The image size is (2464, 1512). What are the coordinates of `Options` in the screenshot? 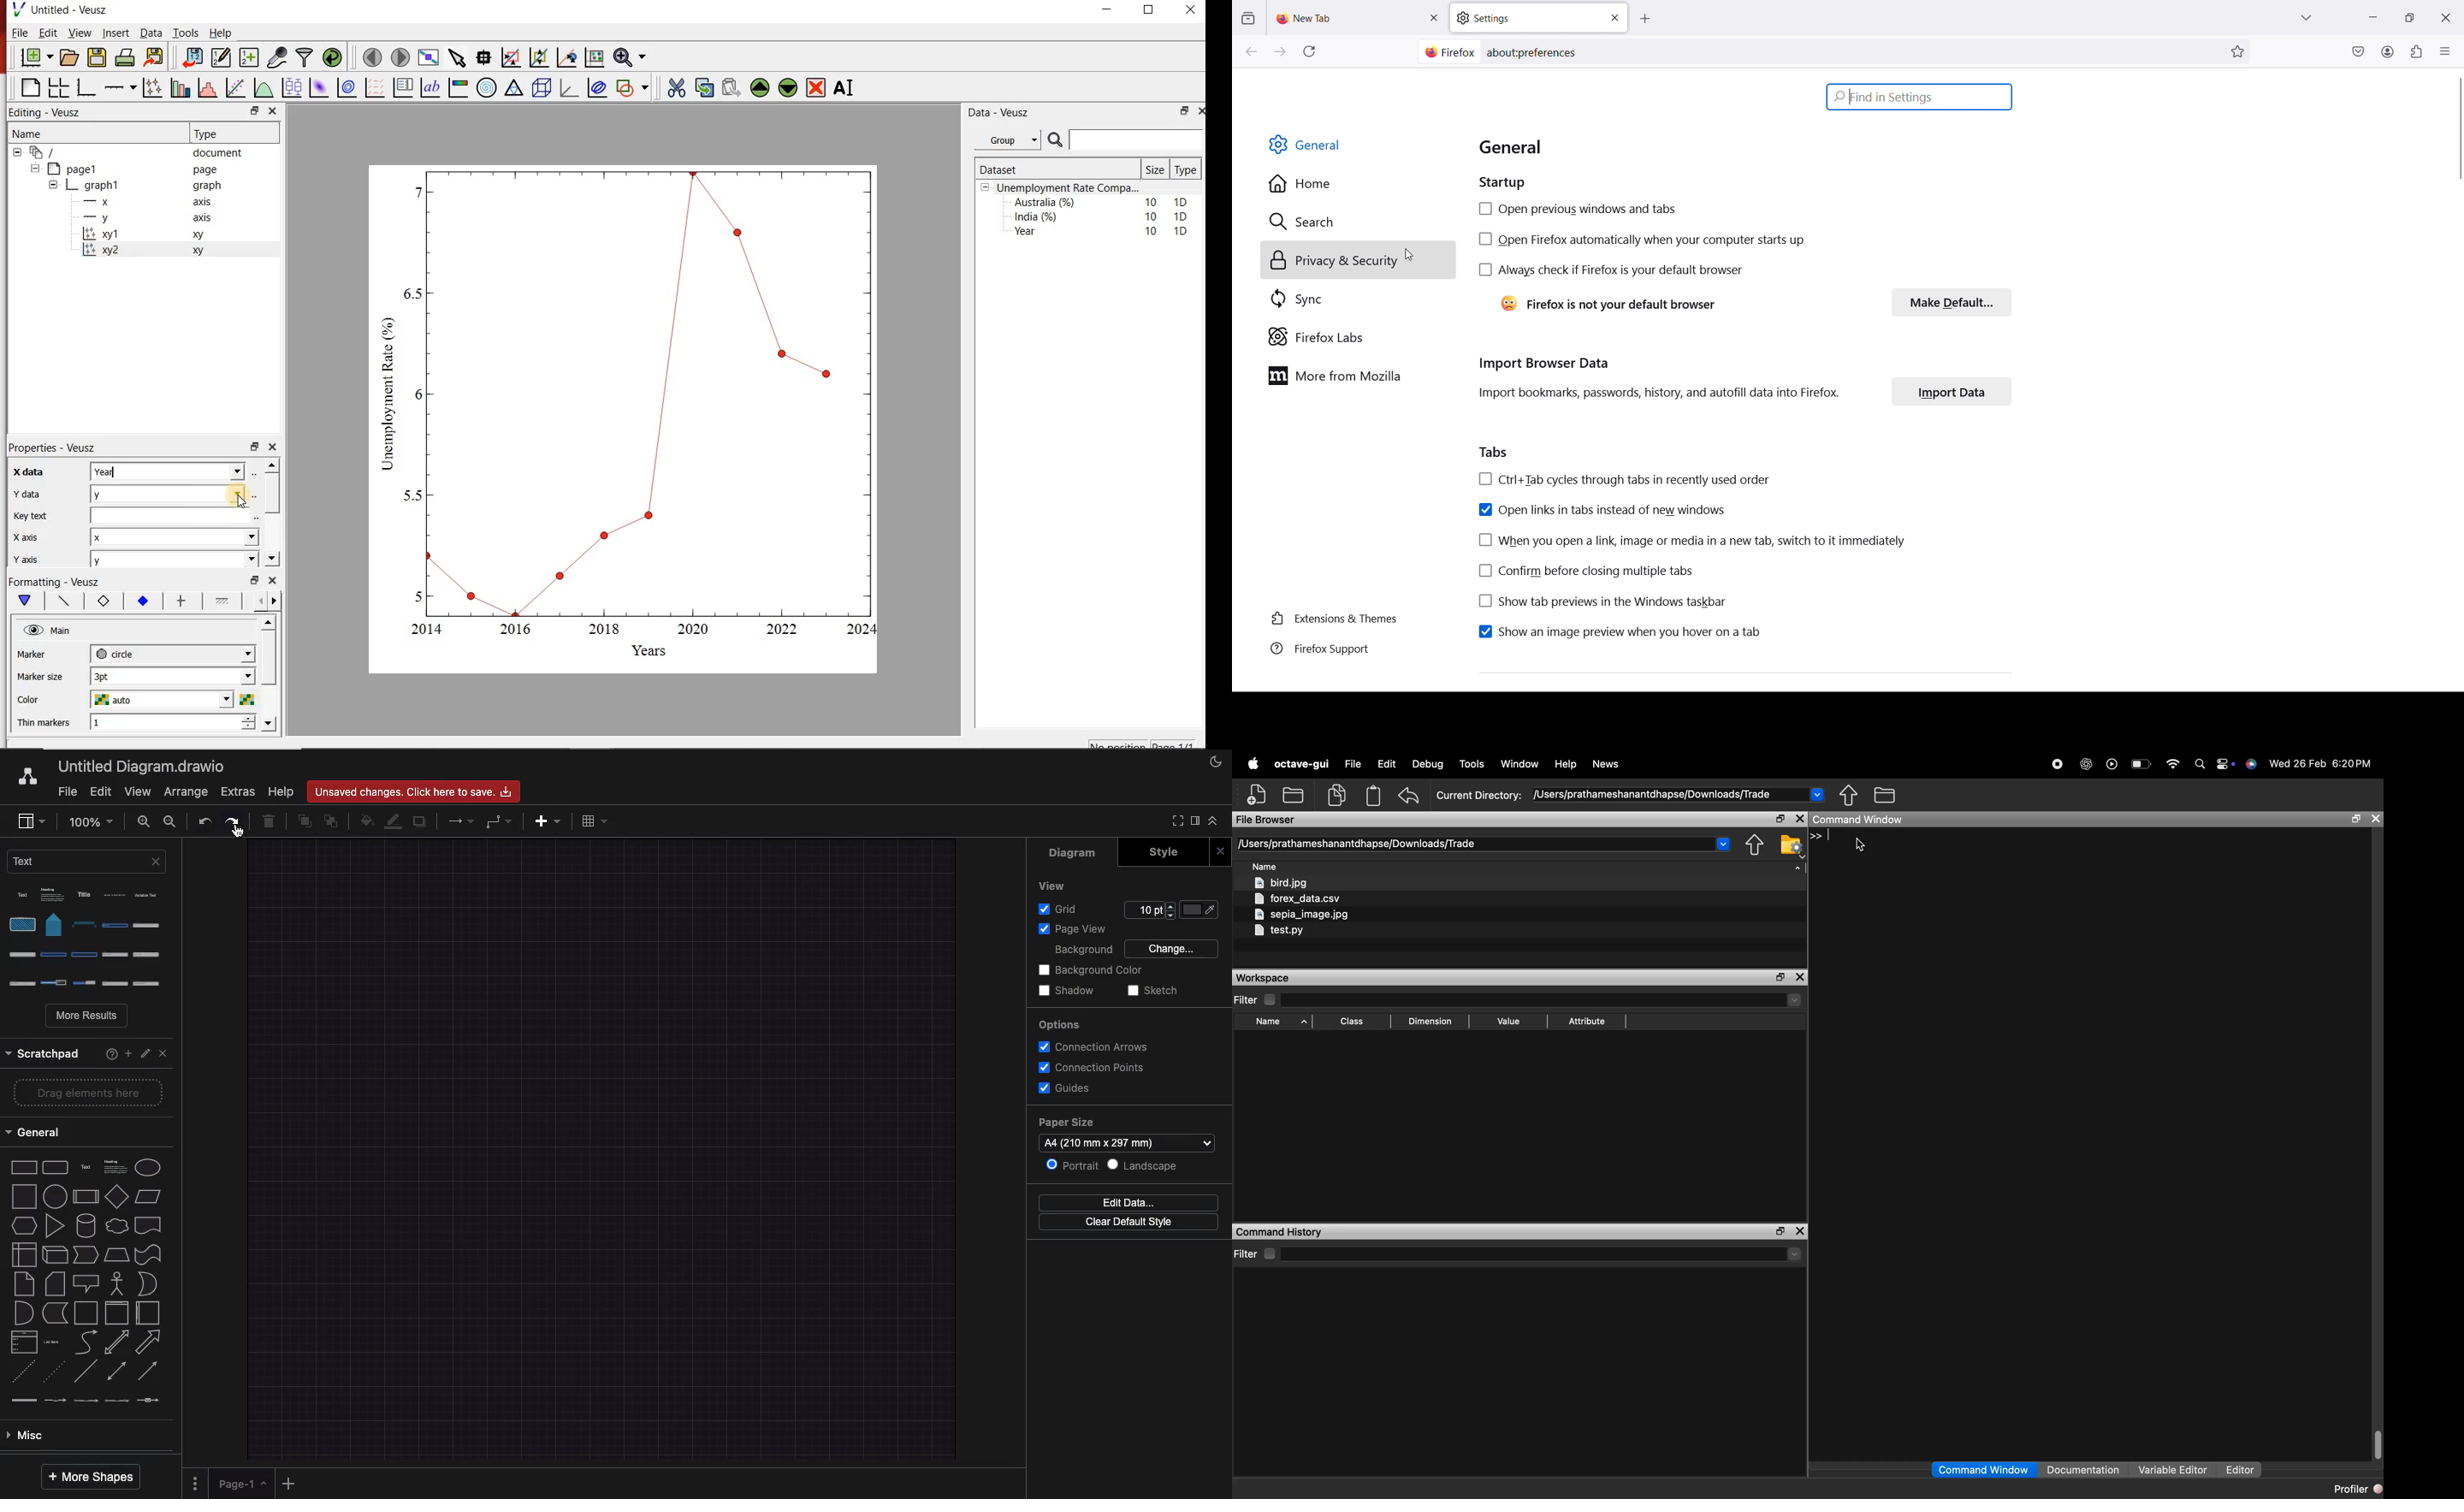 It's located at (1062, 1025).